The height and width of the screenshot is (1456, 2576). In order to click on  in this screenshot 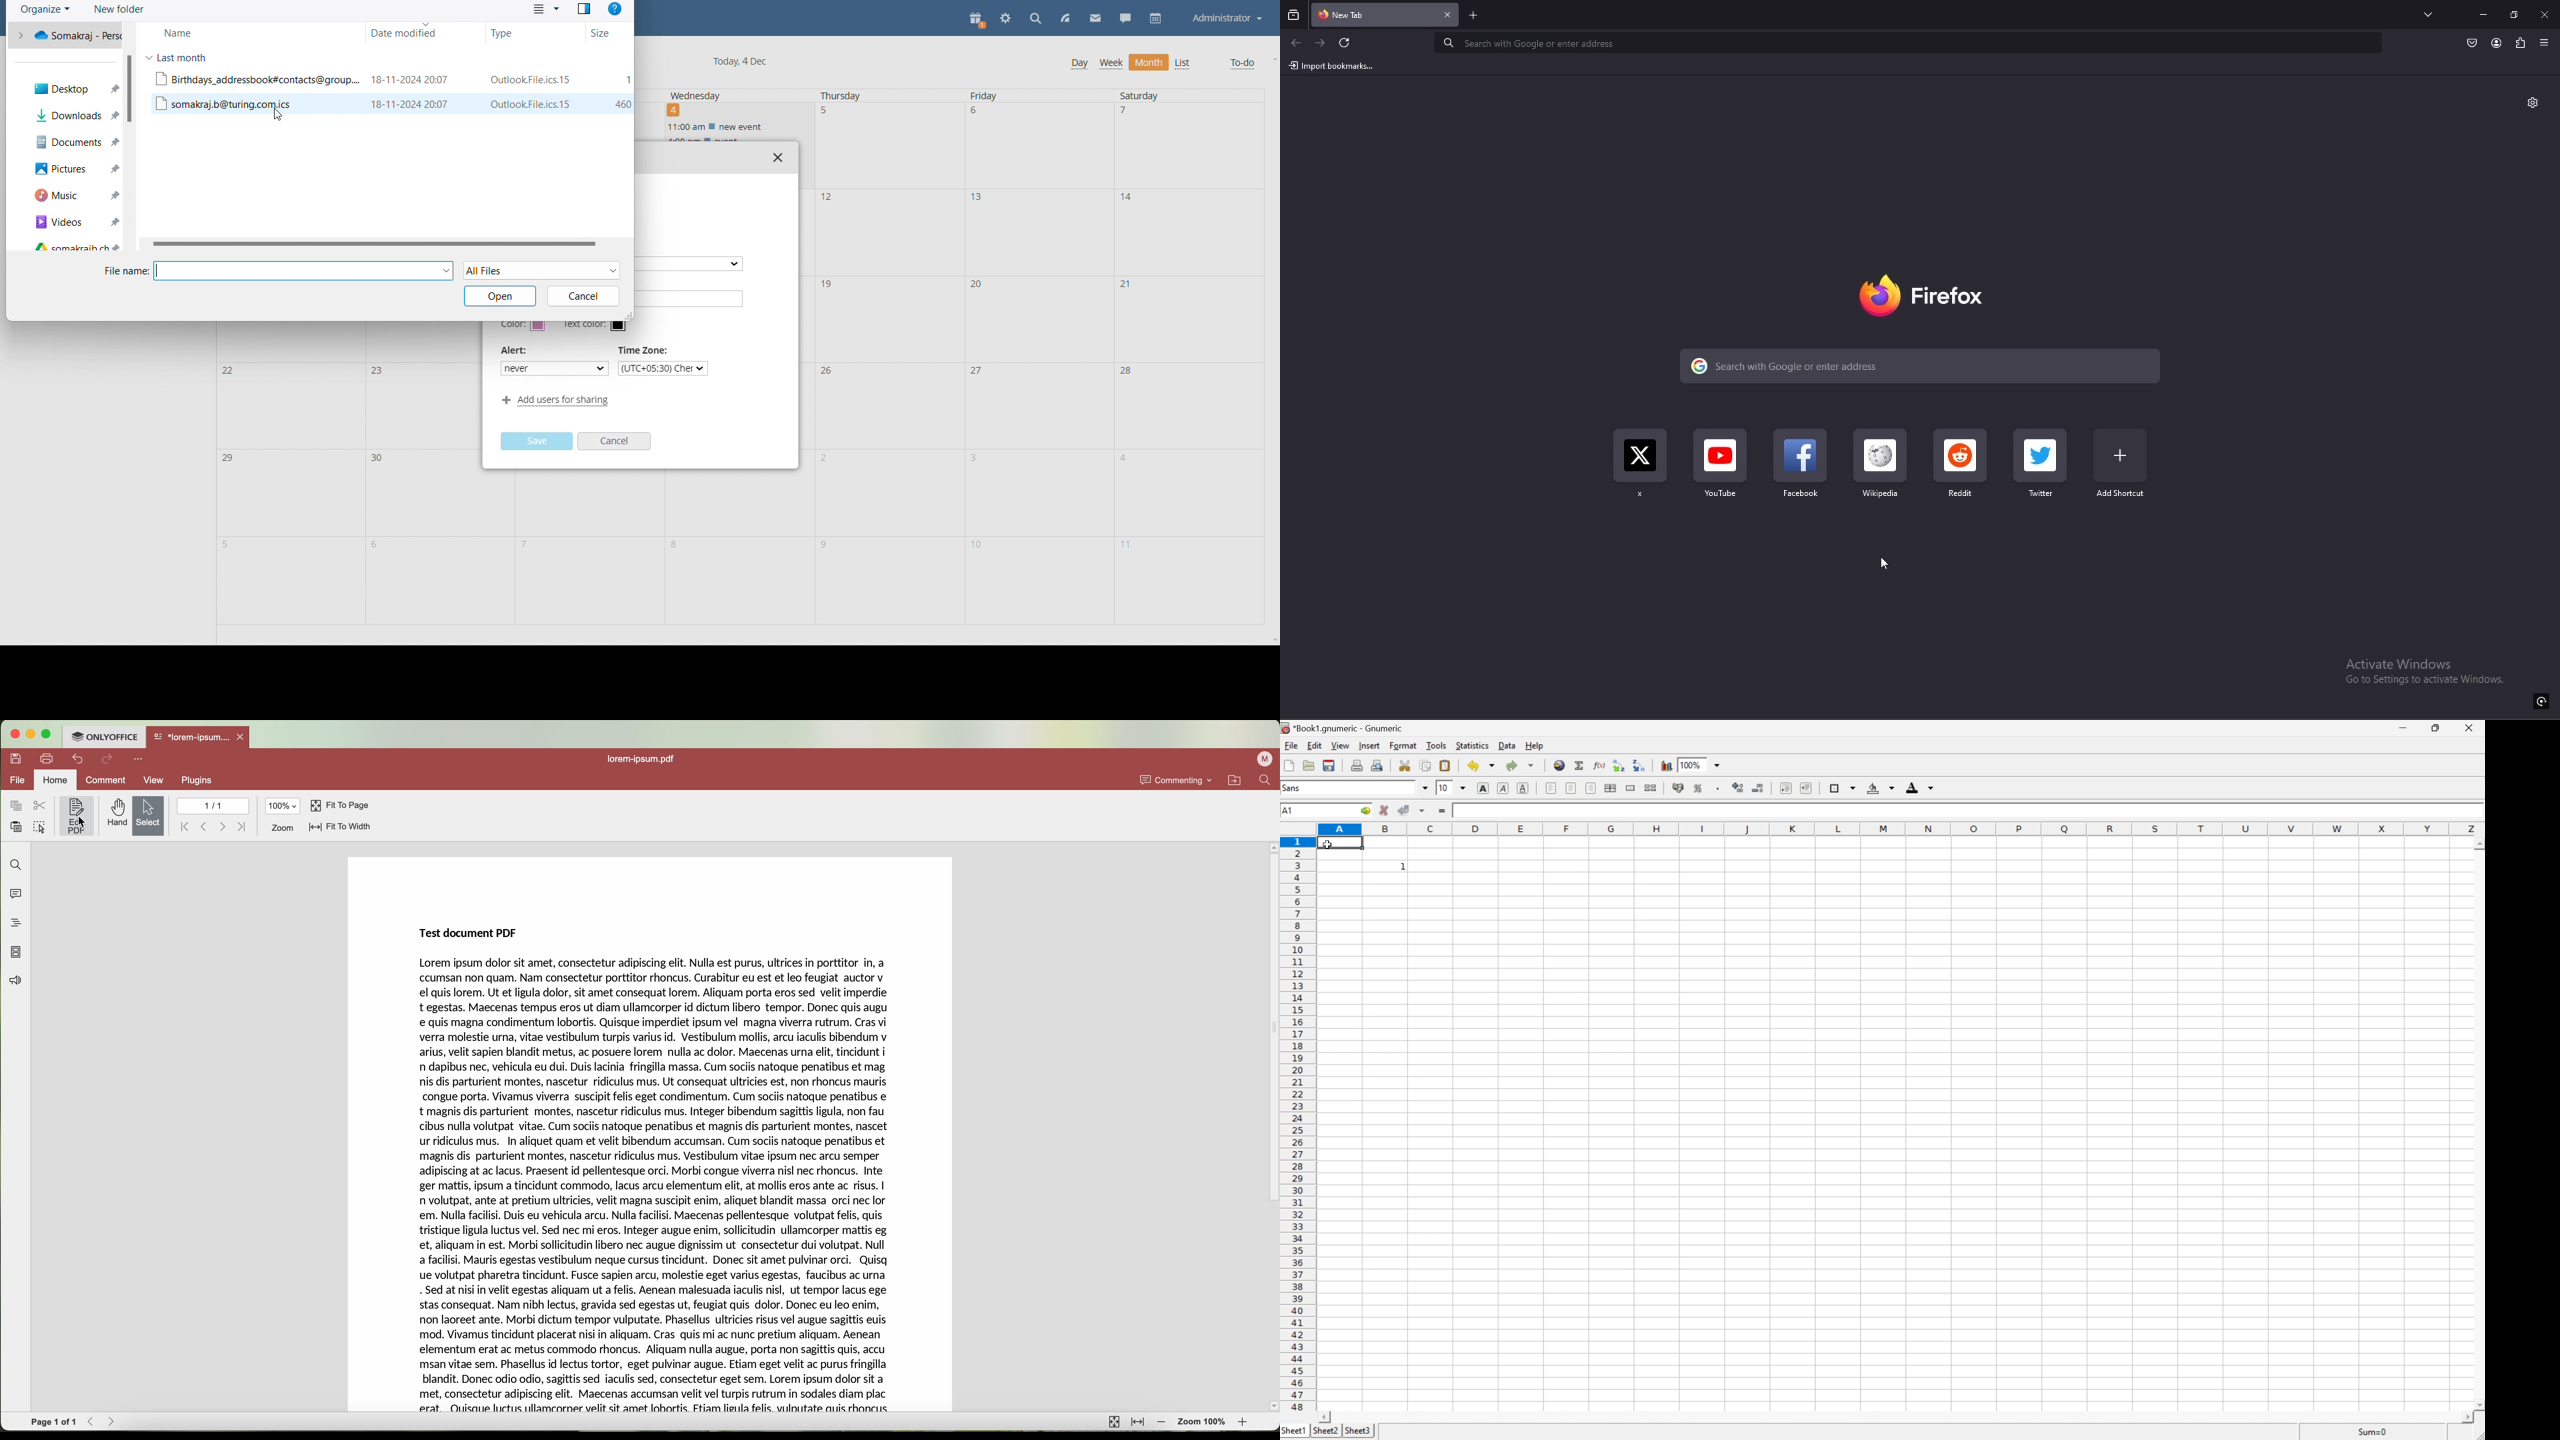, I will do `click(1290, 746)`.